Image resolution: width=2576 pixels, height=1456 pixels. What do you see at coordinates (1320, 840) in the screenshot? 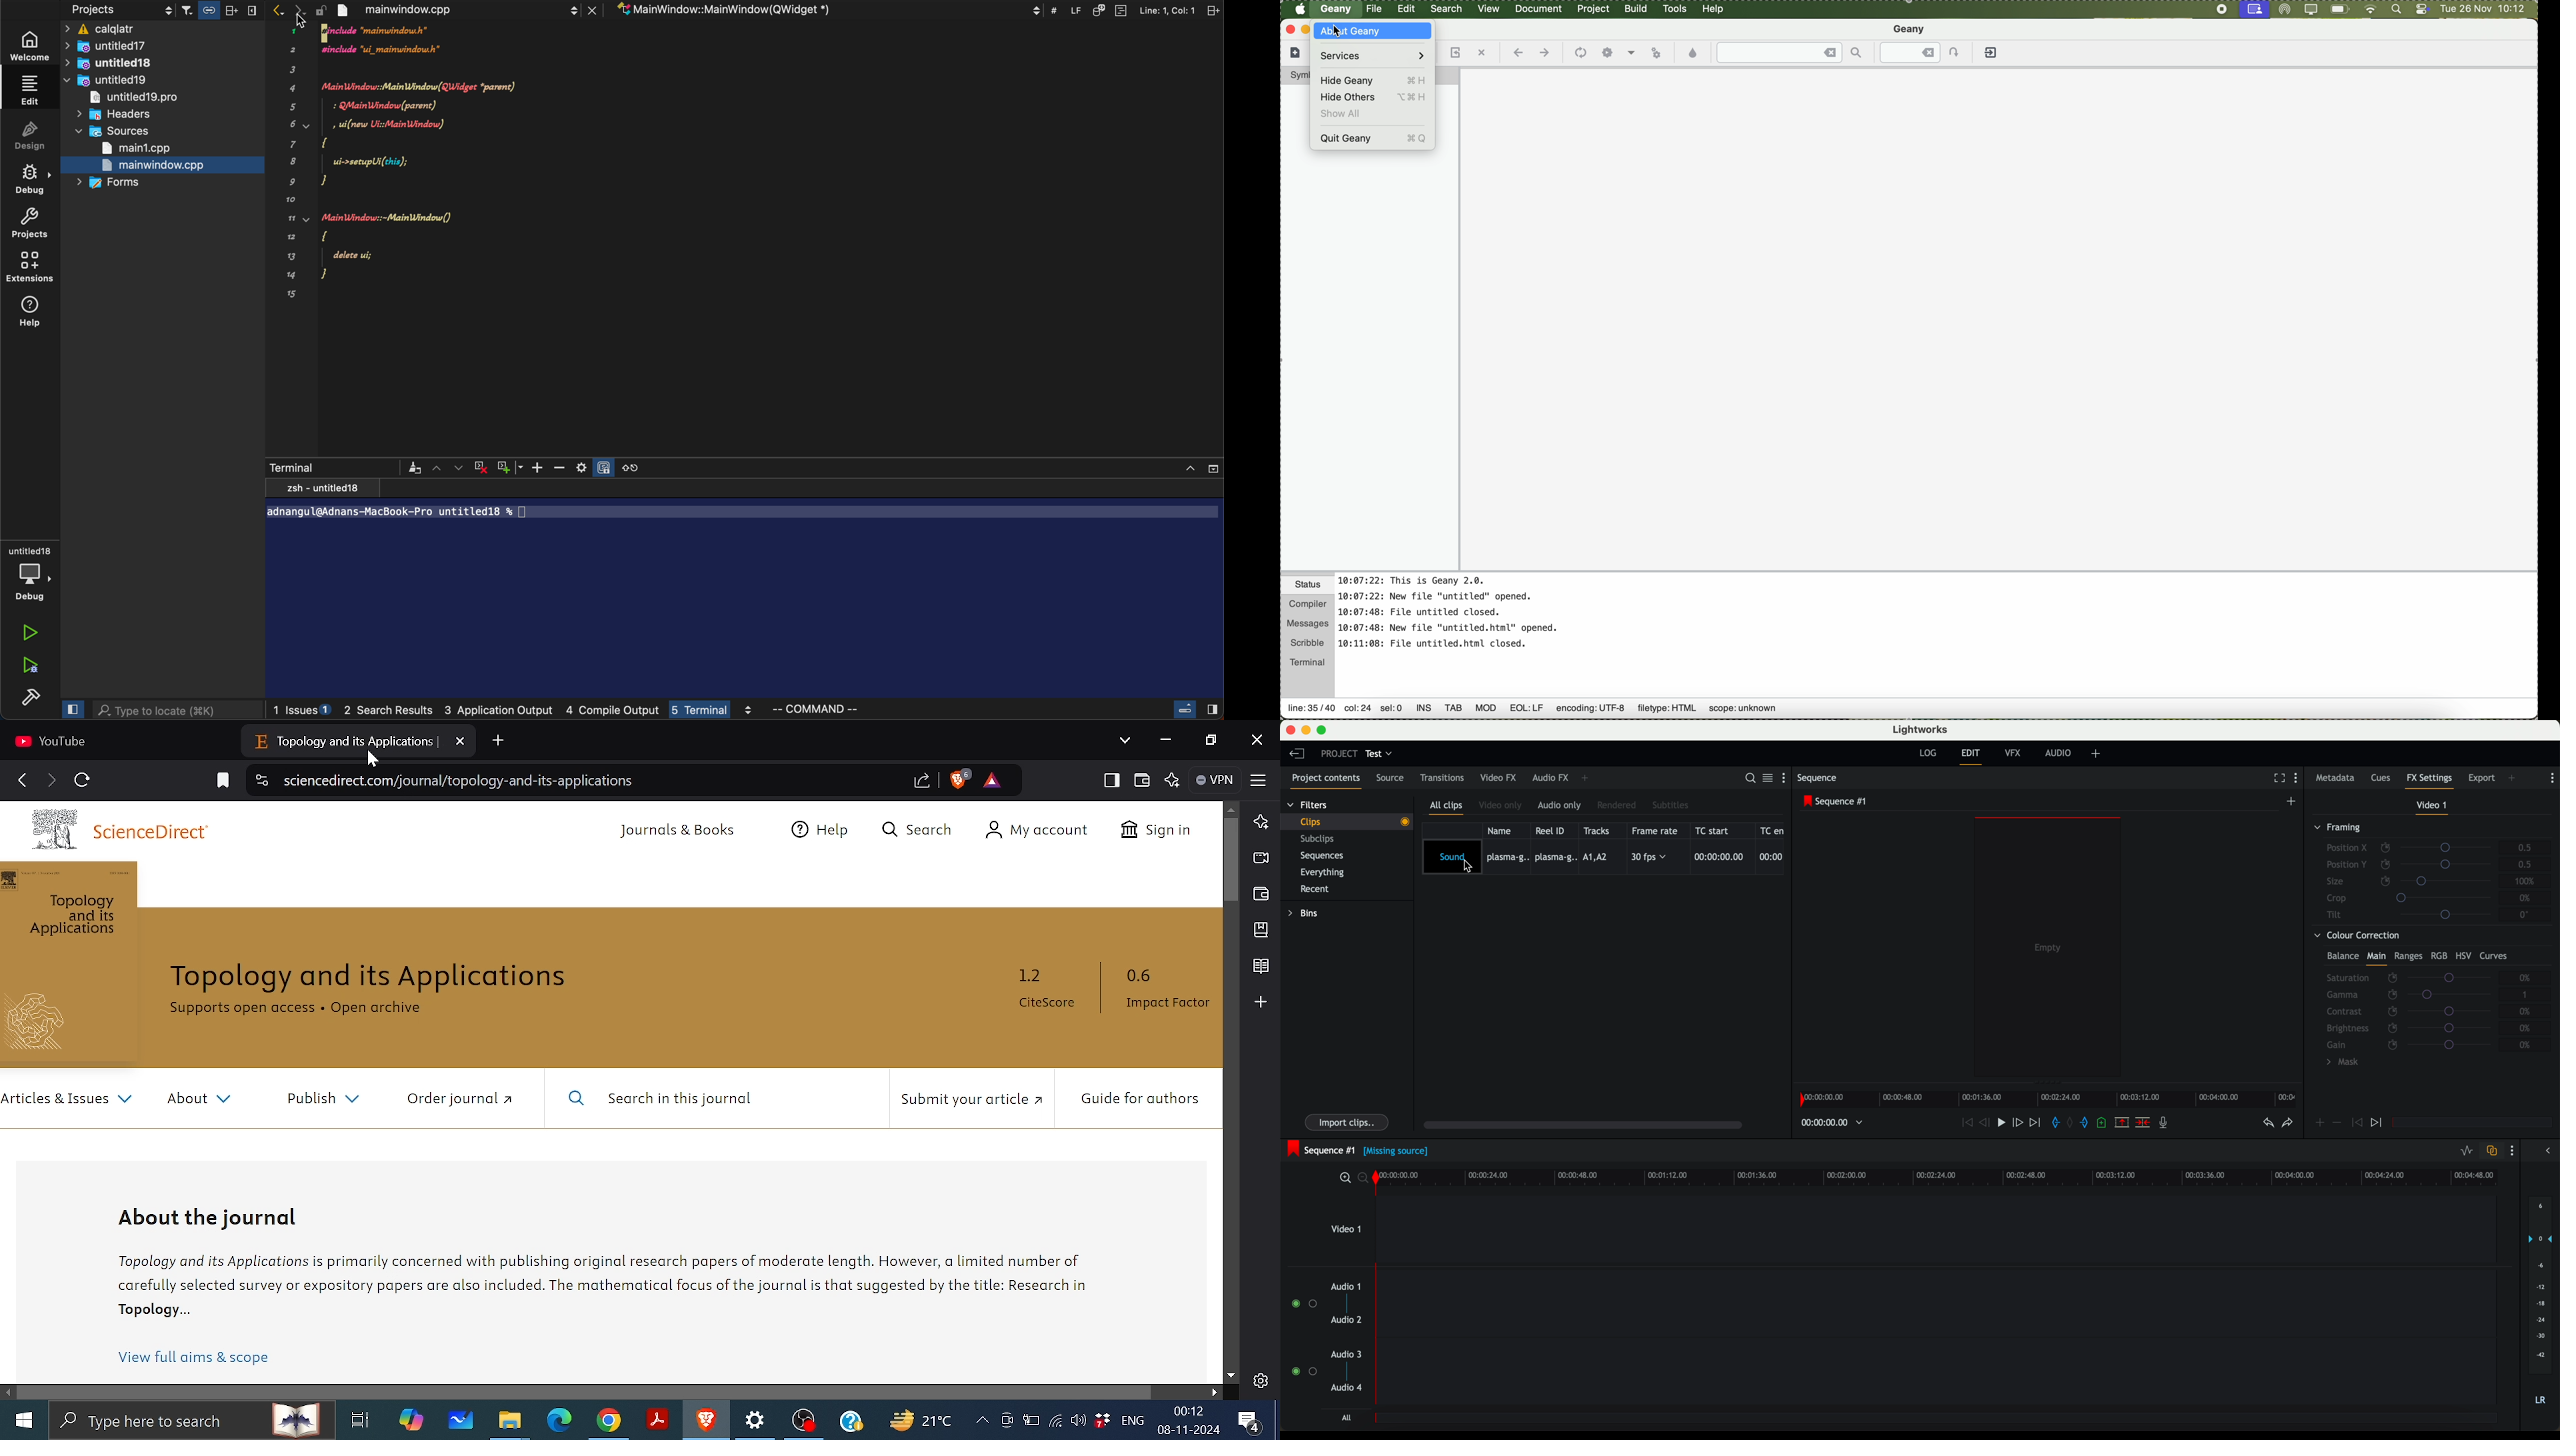
I see `subclips` at bounding box center [1320, 840].